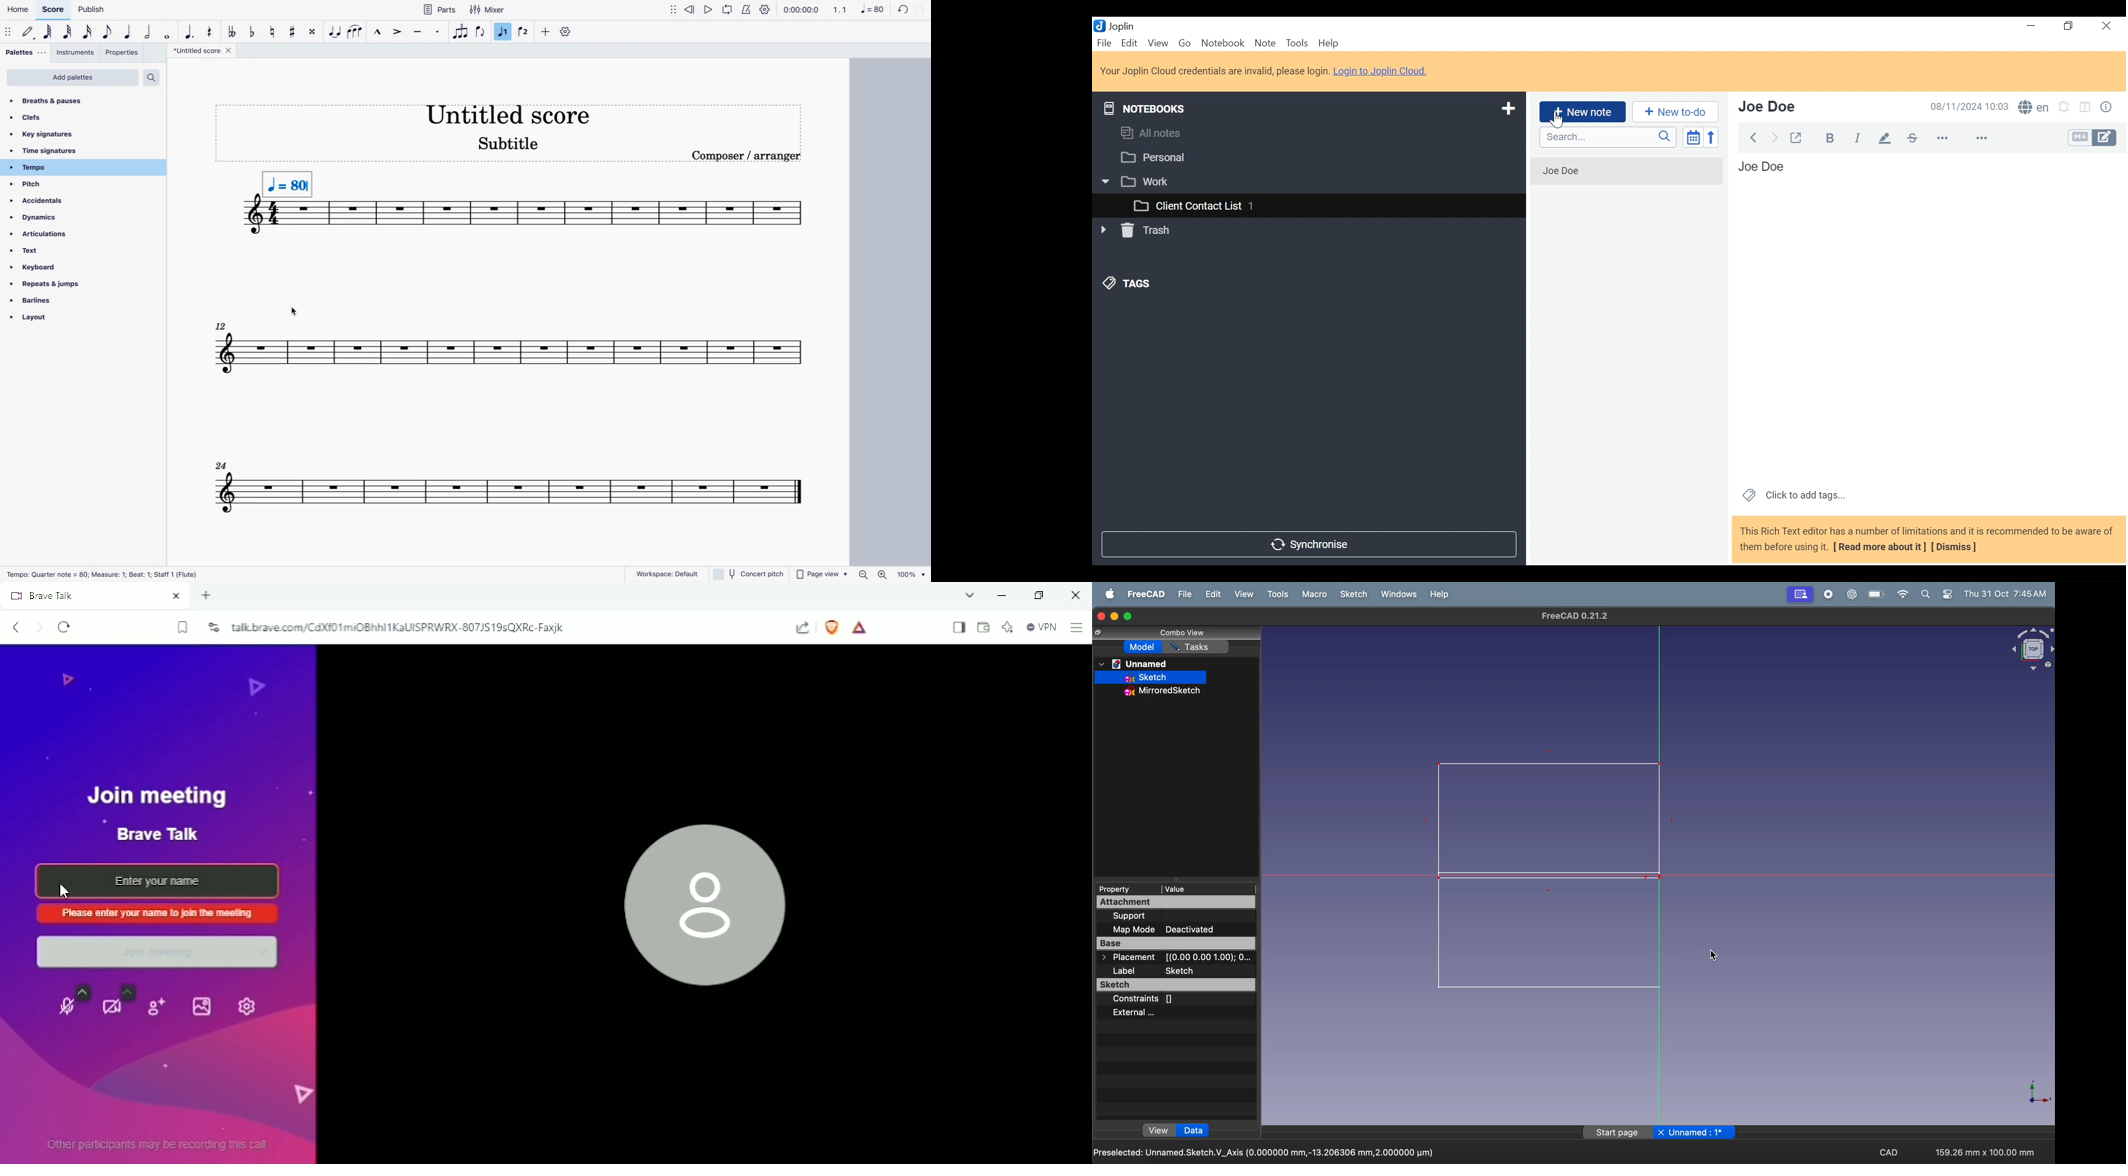  Describe the element at coordinates (2069, 26) in the screenshot. I see `Restore` at that location.